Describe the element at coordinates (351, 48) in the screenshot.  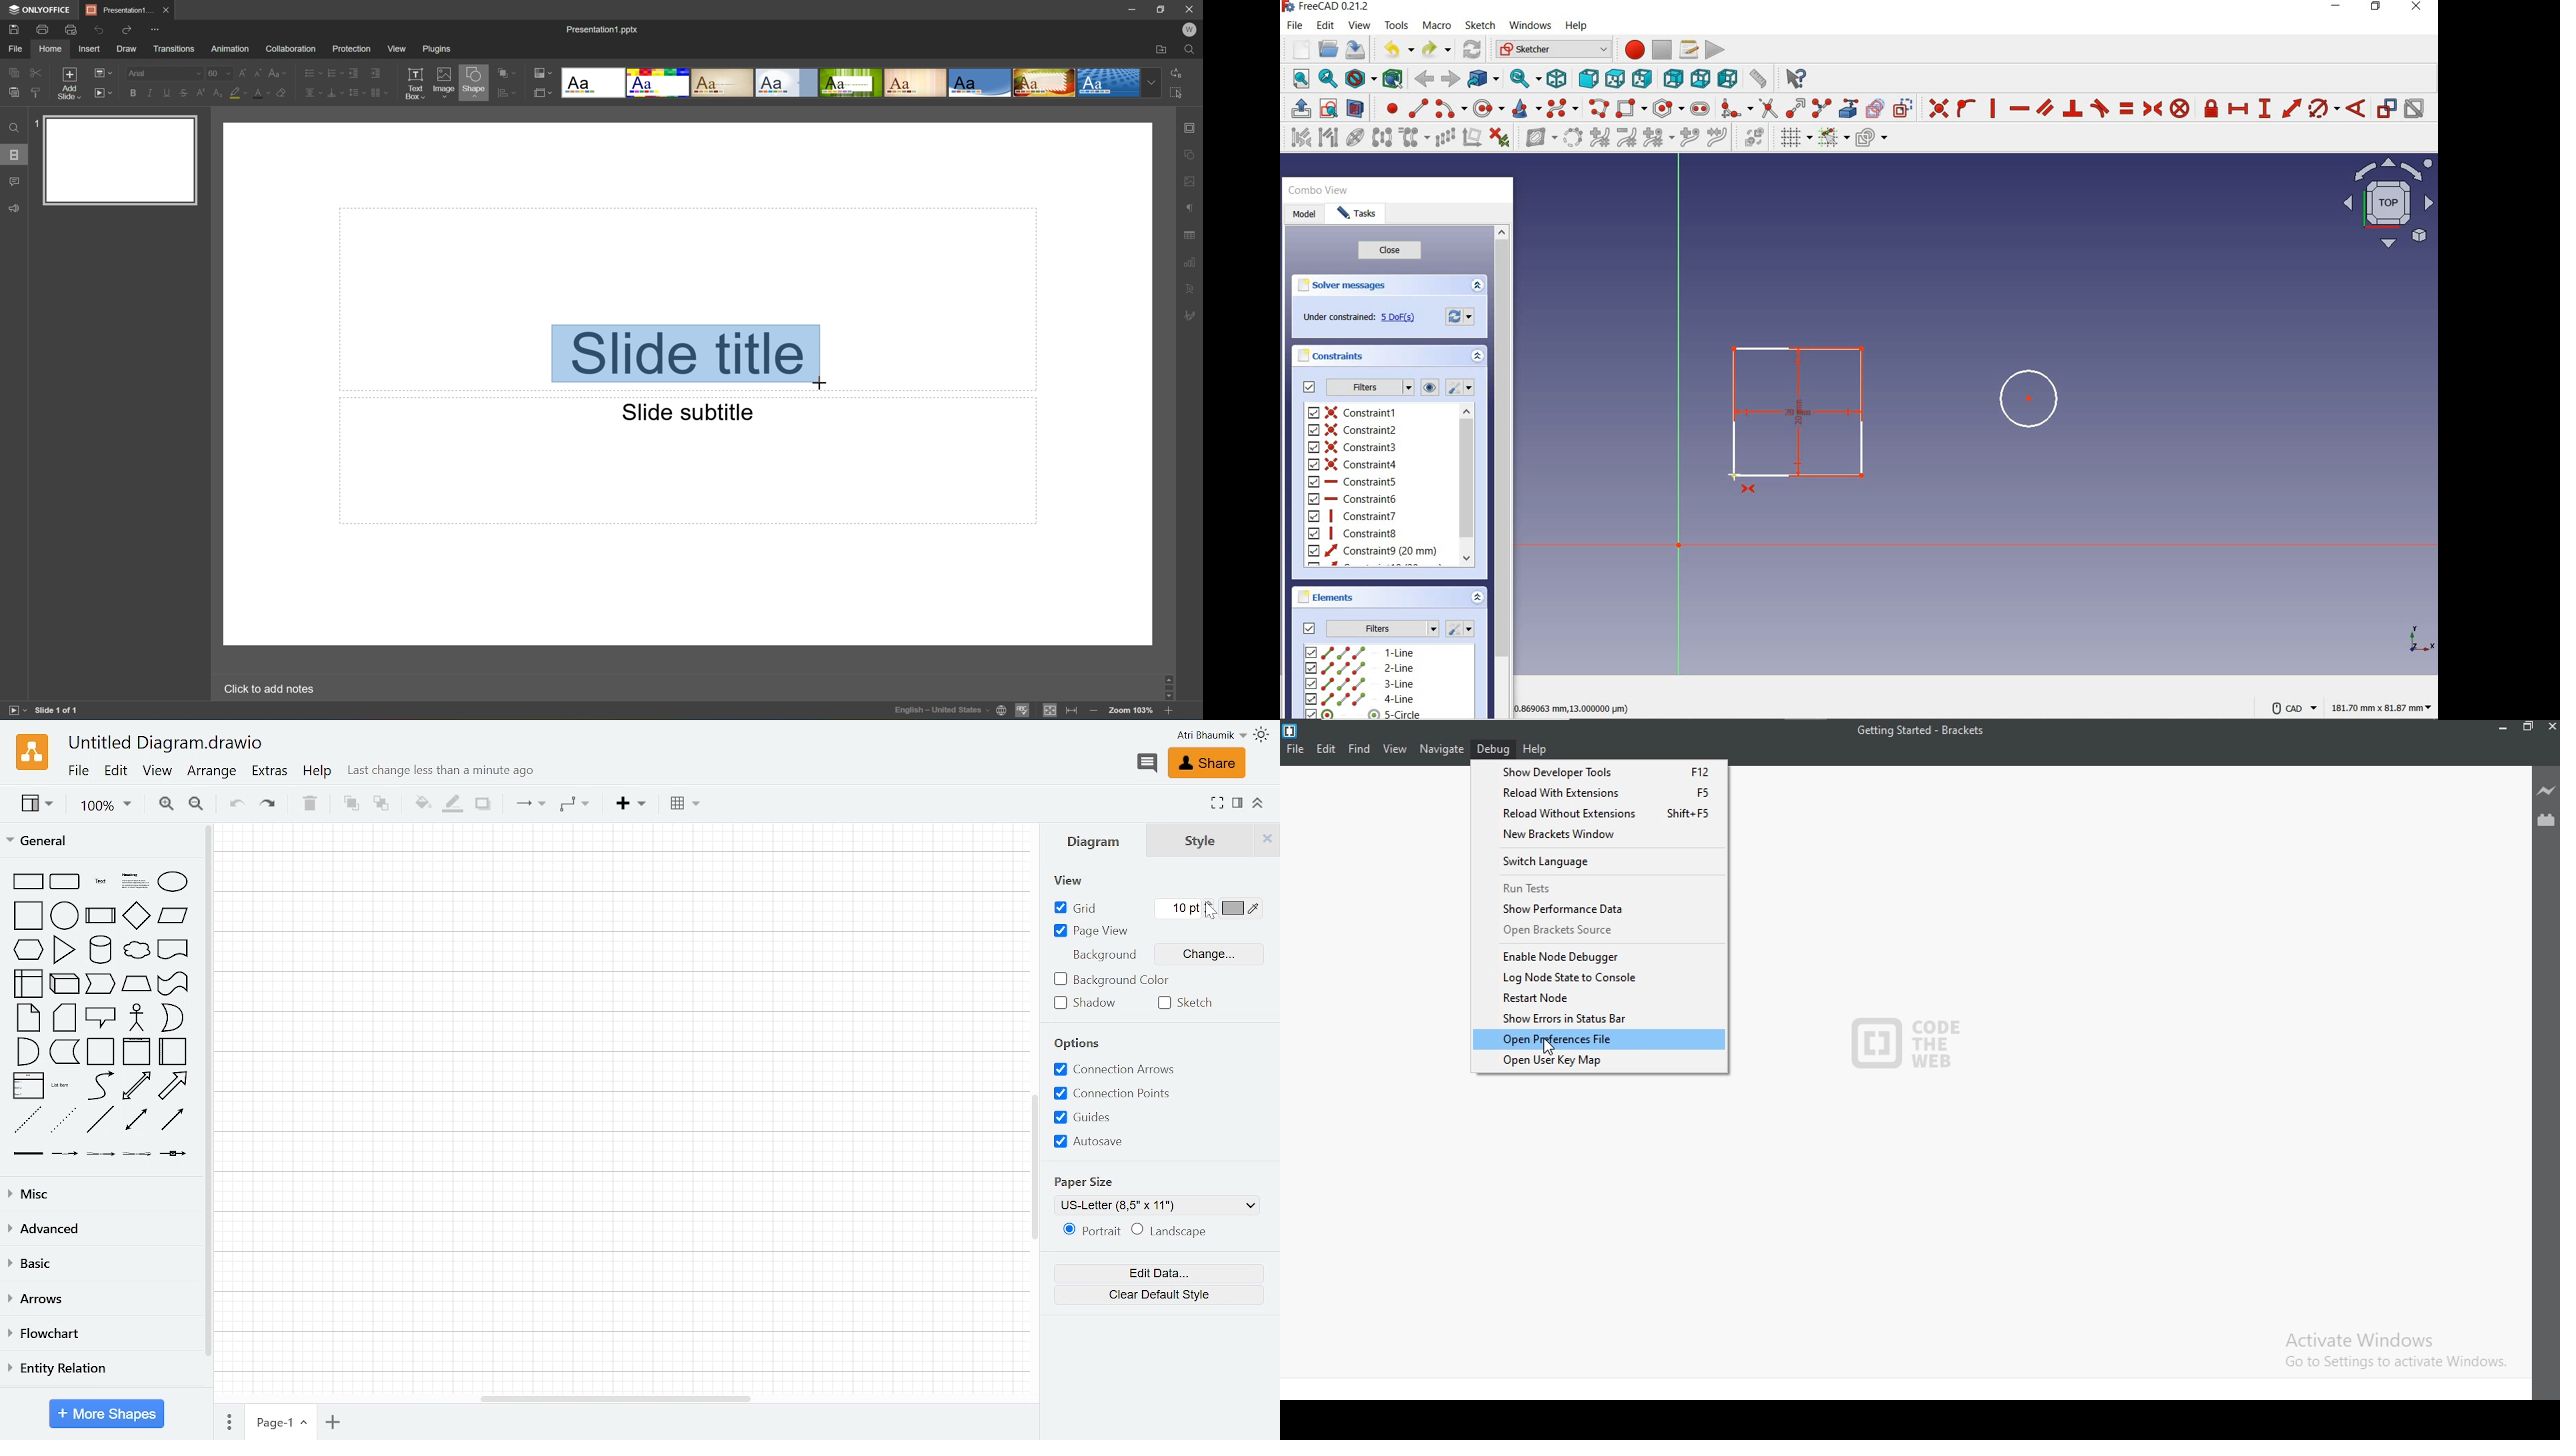
I see `Protection` at that location.